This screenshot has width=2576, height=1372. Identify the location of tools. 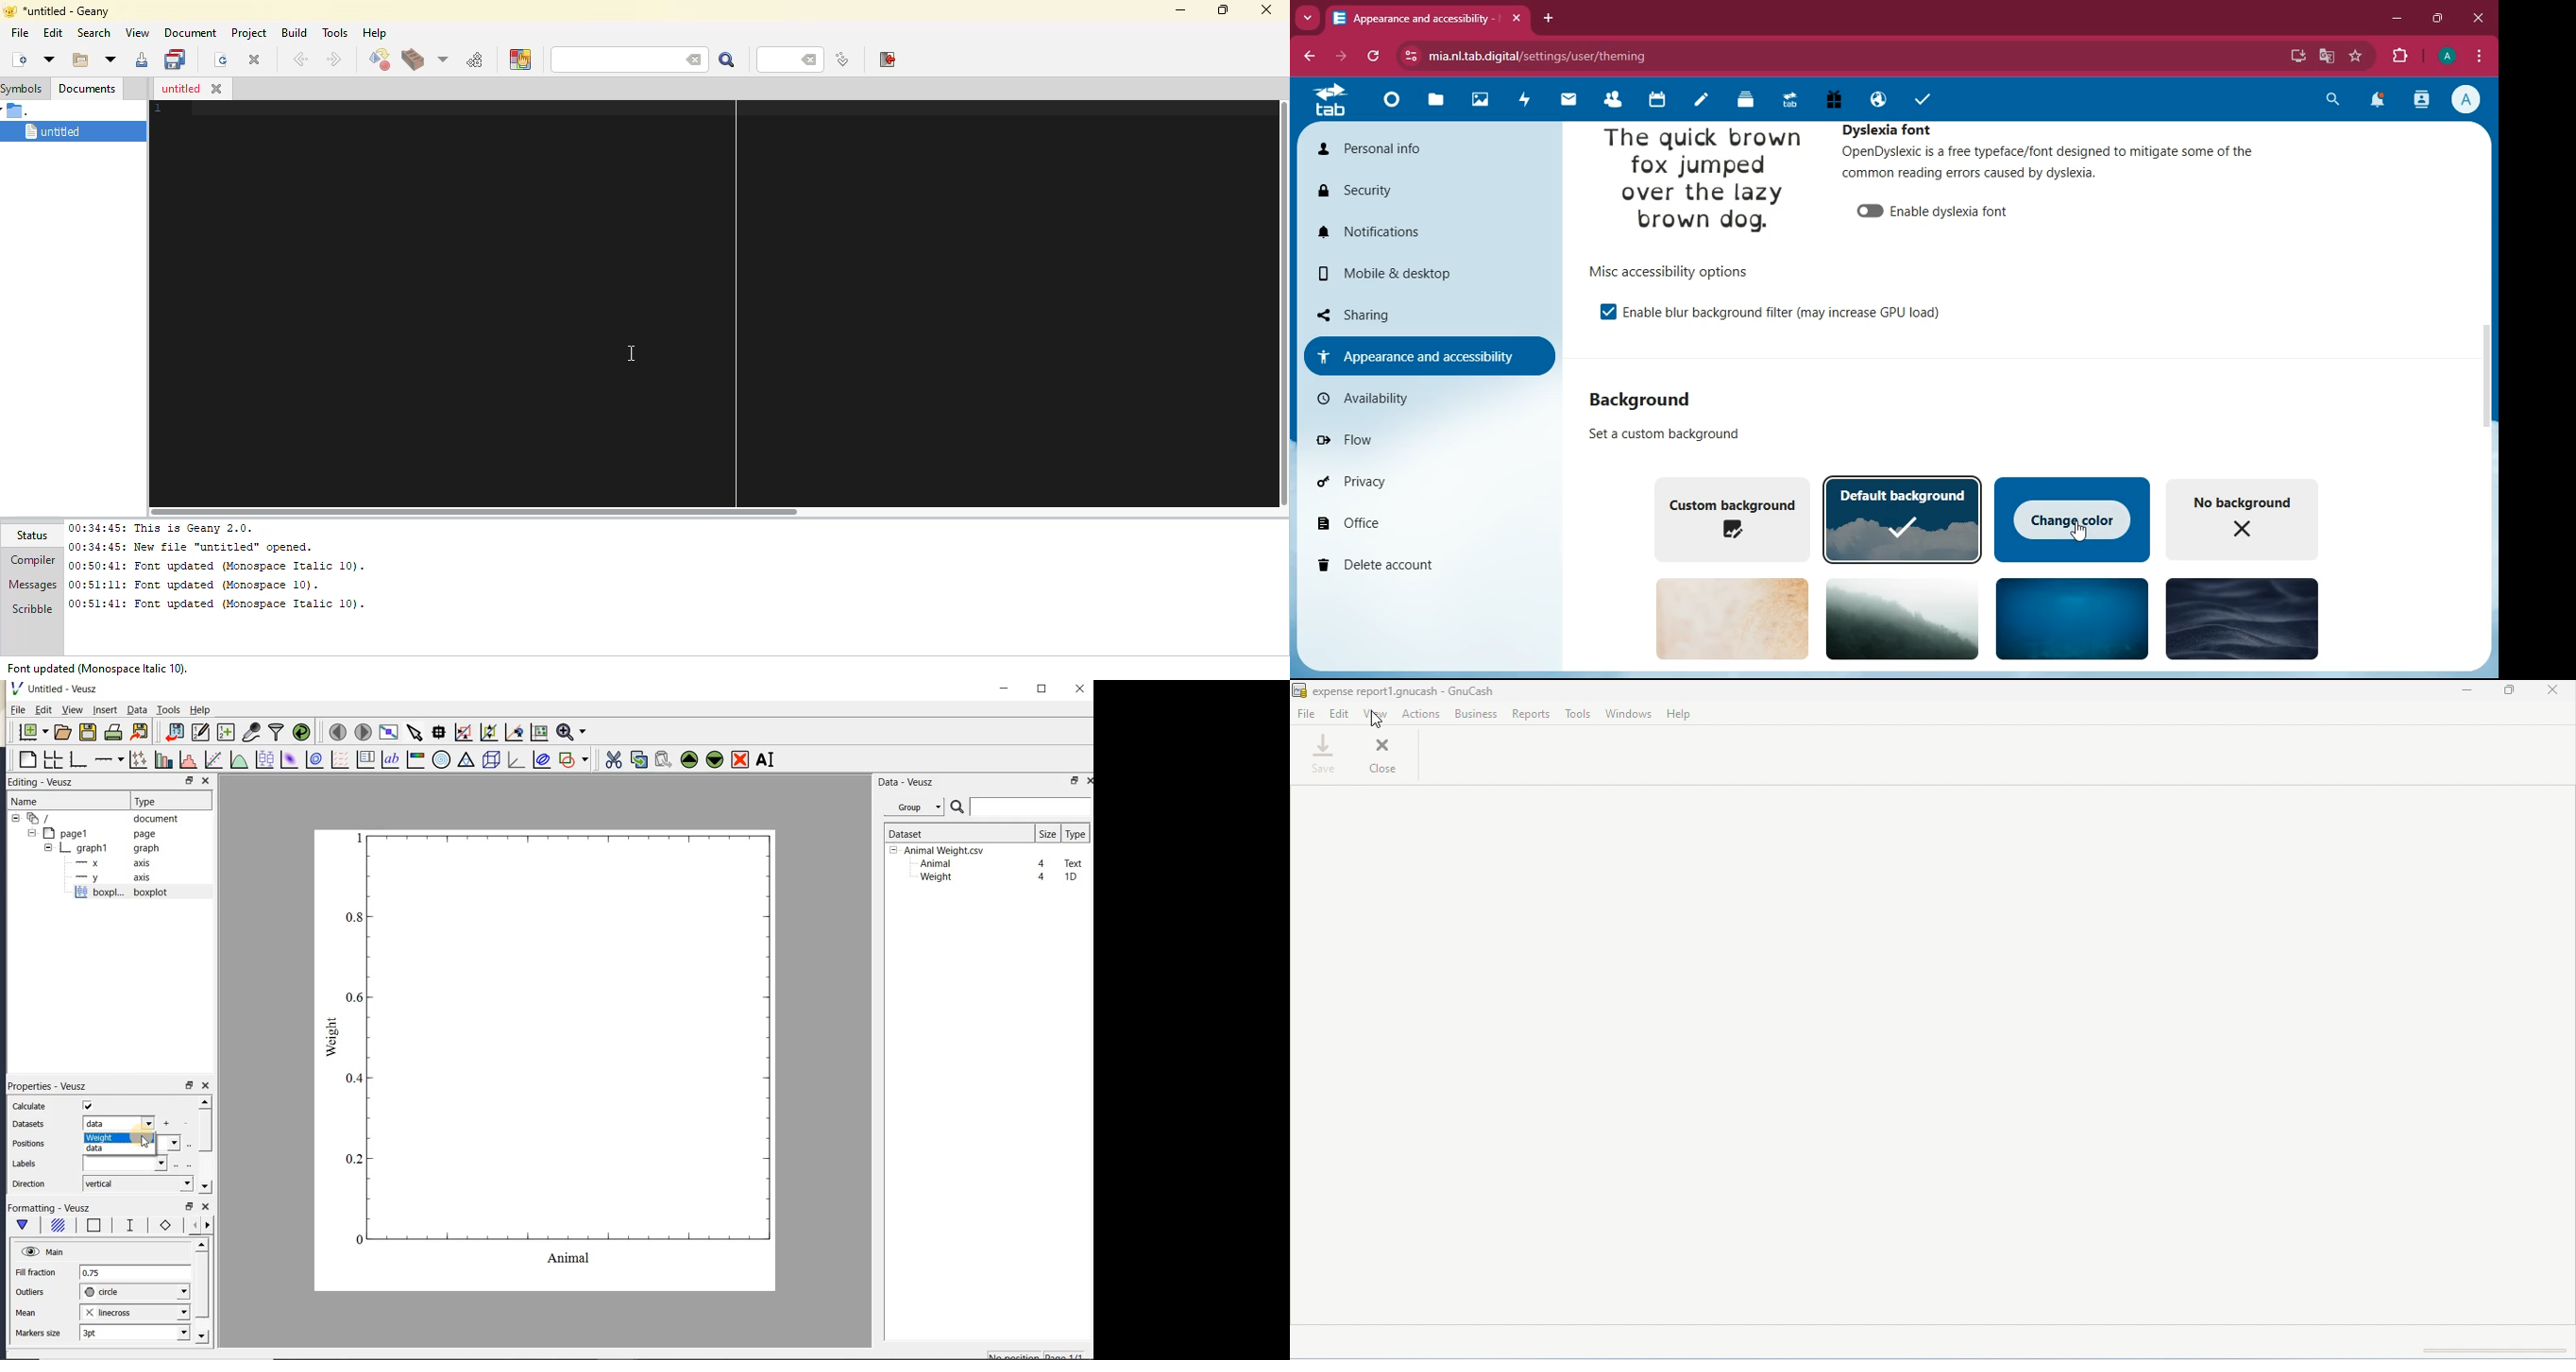
(1578, 714).